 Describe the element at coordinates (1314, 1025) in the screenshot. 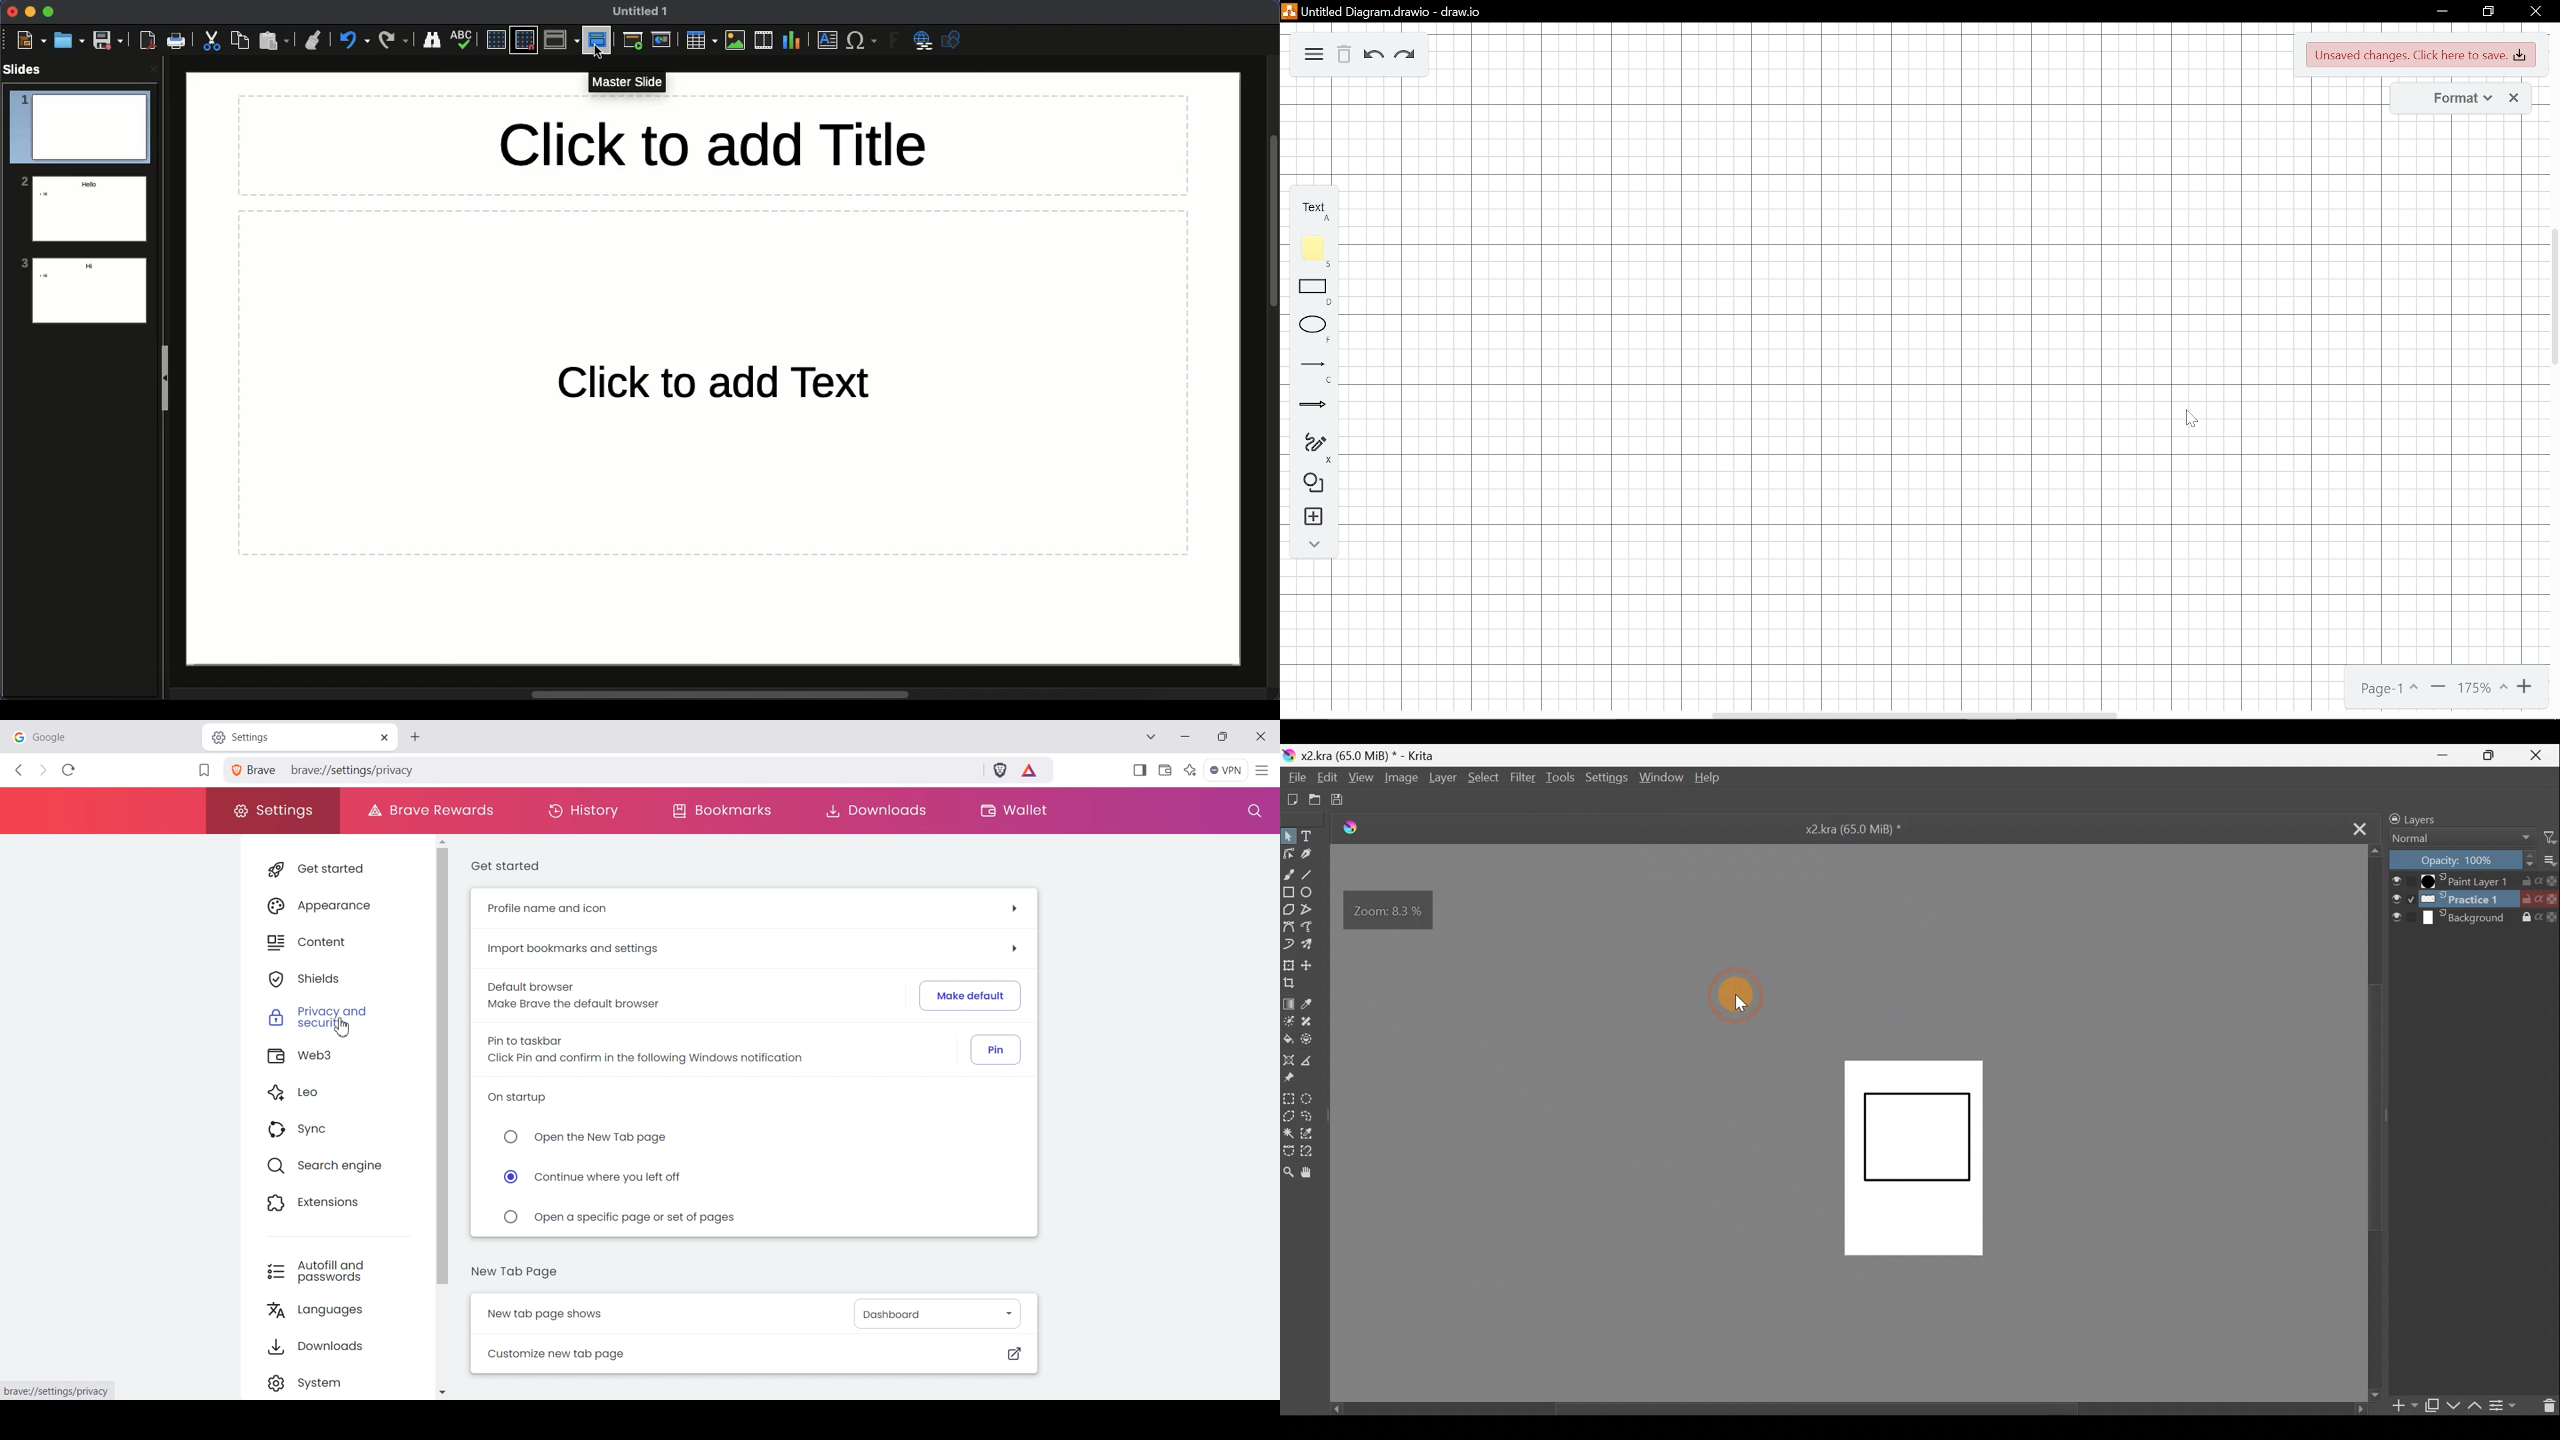

I see `Smart patch tool` at that location.